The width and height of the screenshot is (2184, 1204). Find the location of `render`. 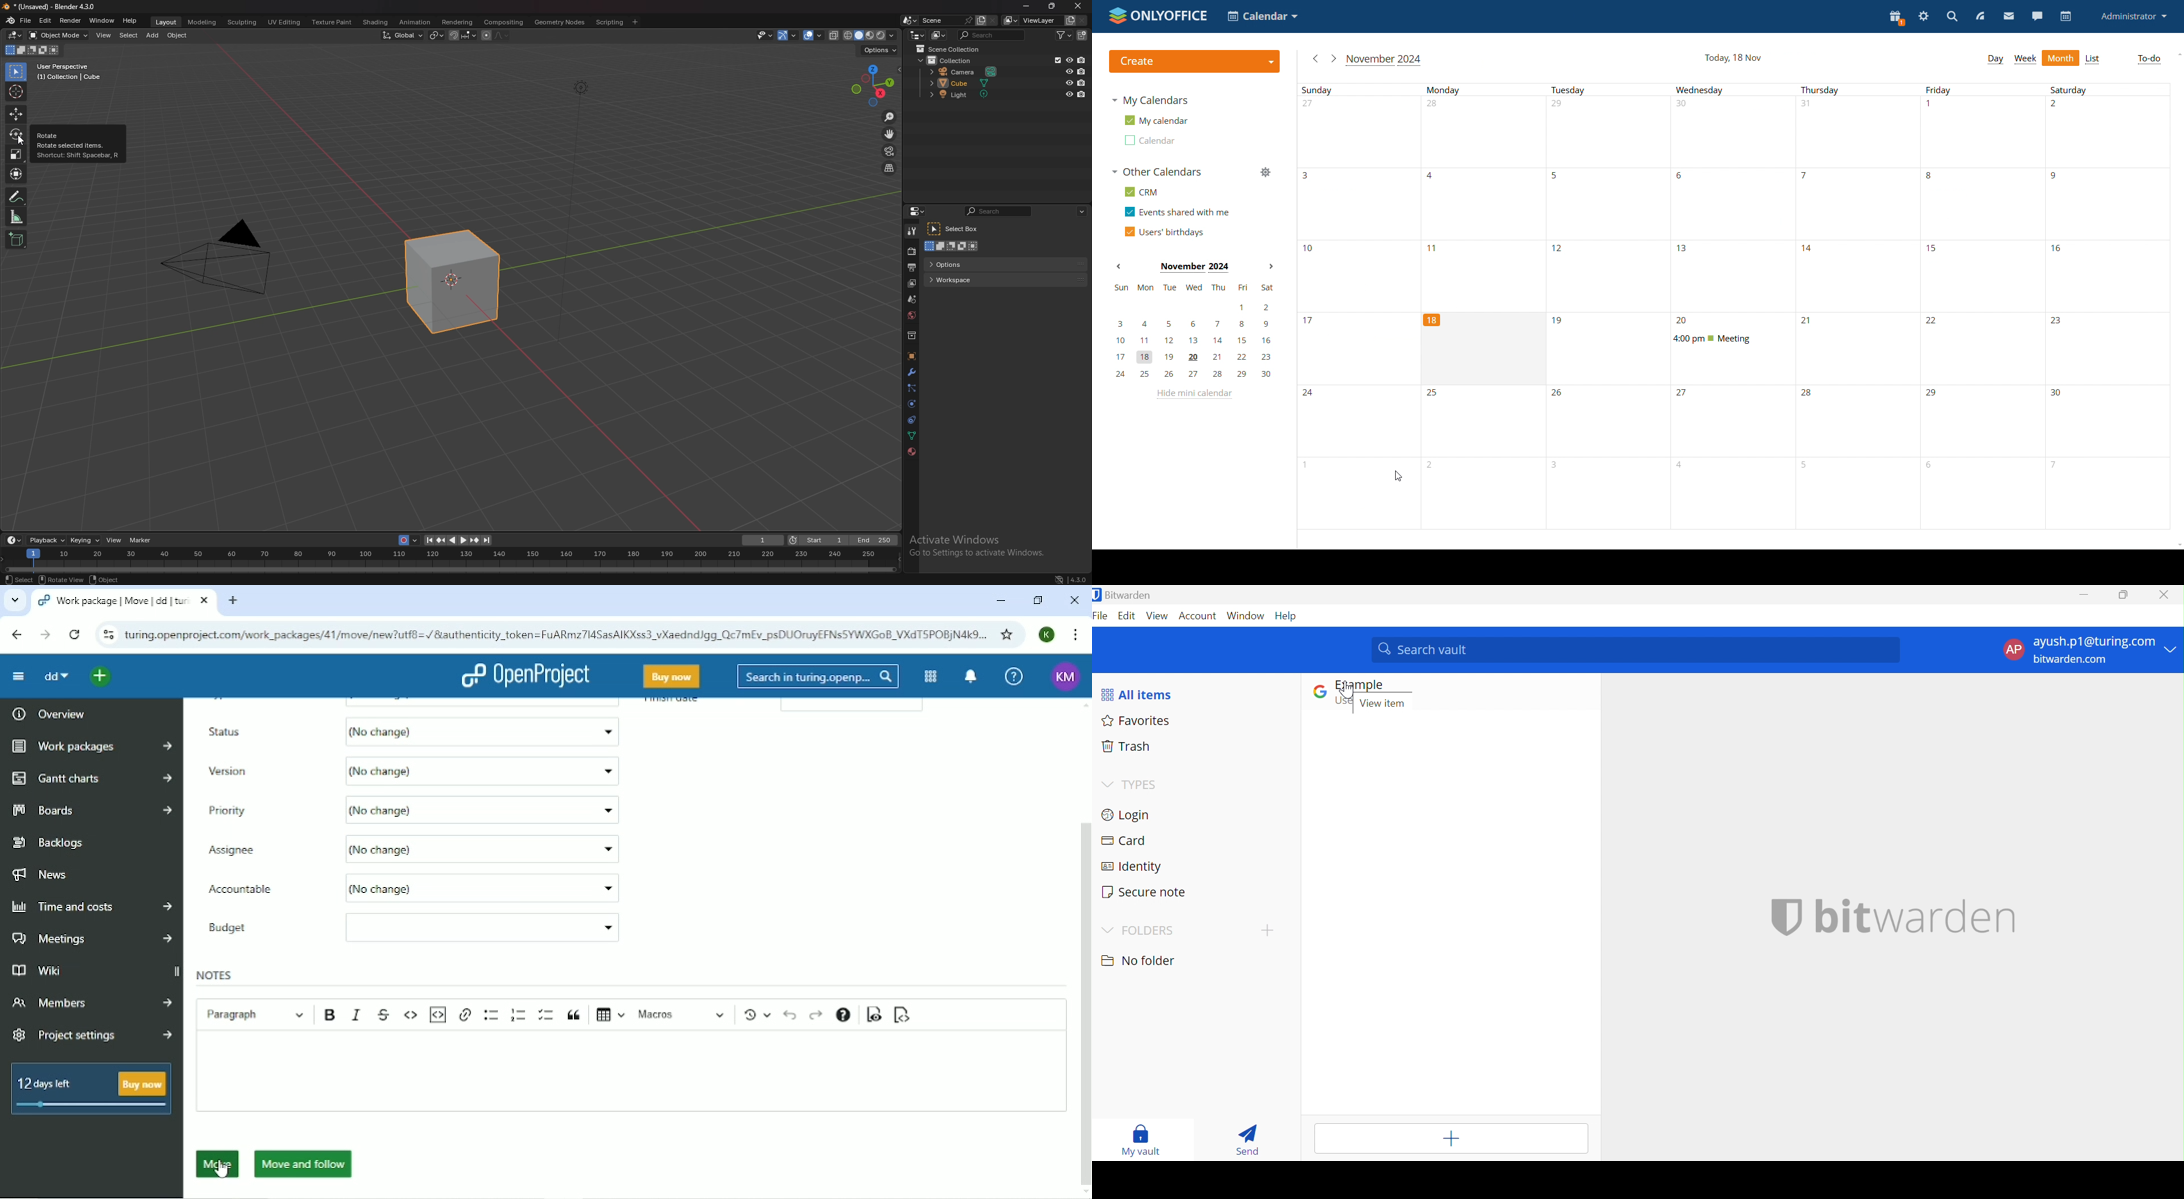

render is located at coordinates (912, 251).